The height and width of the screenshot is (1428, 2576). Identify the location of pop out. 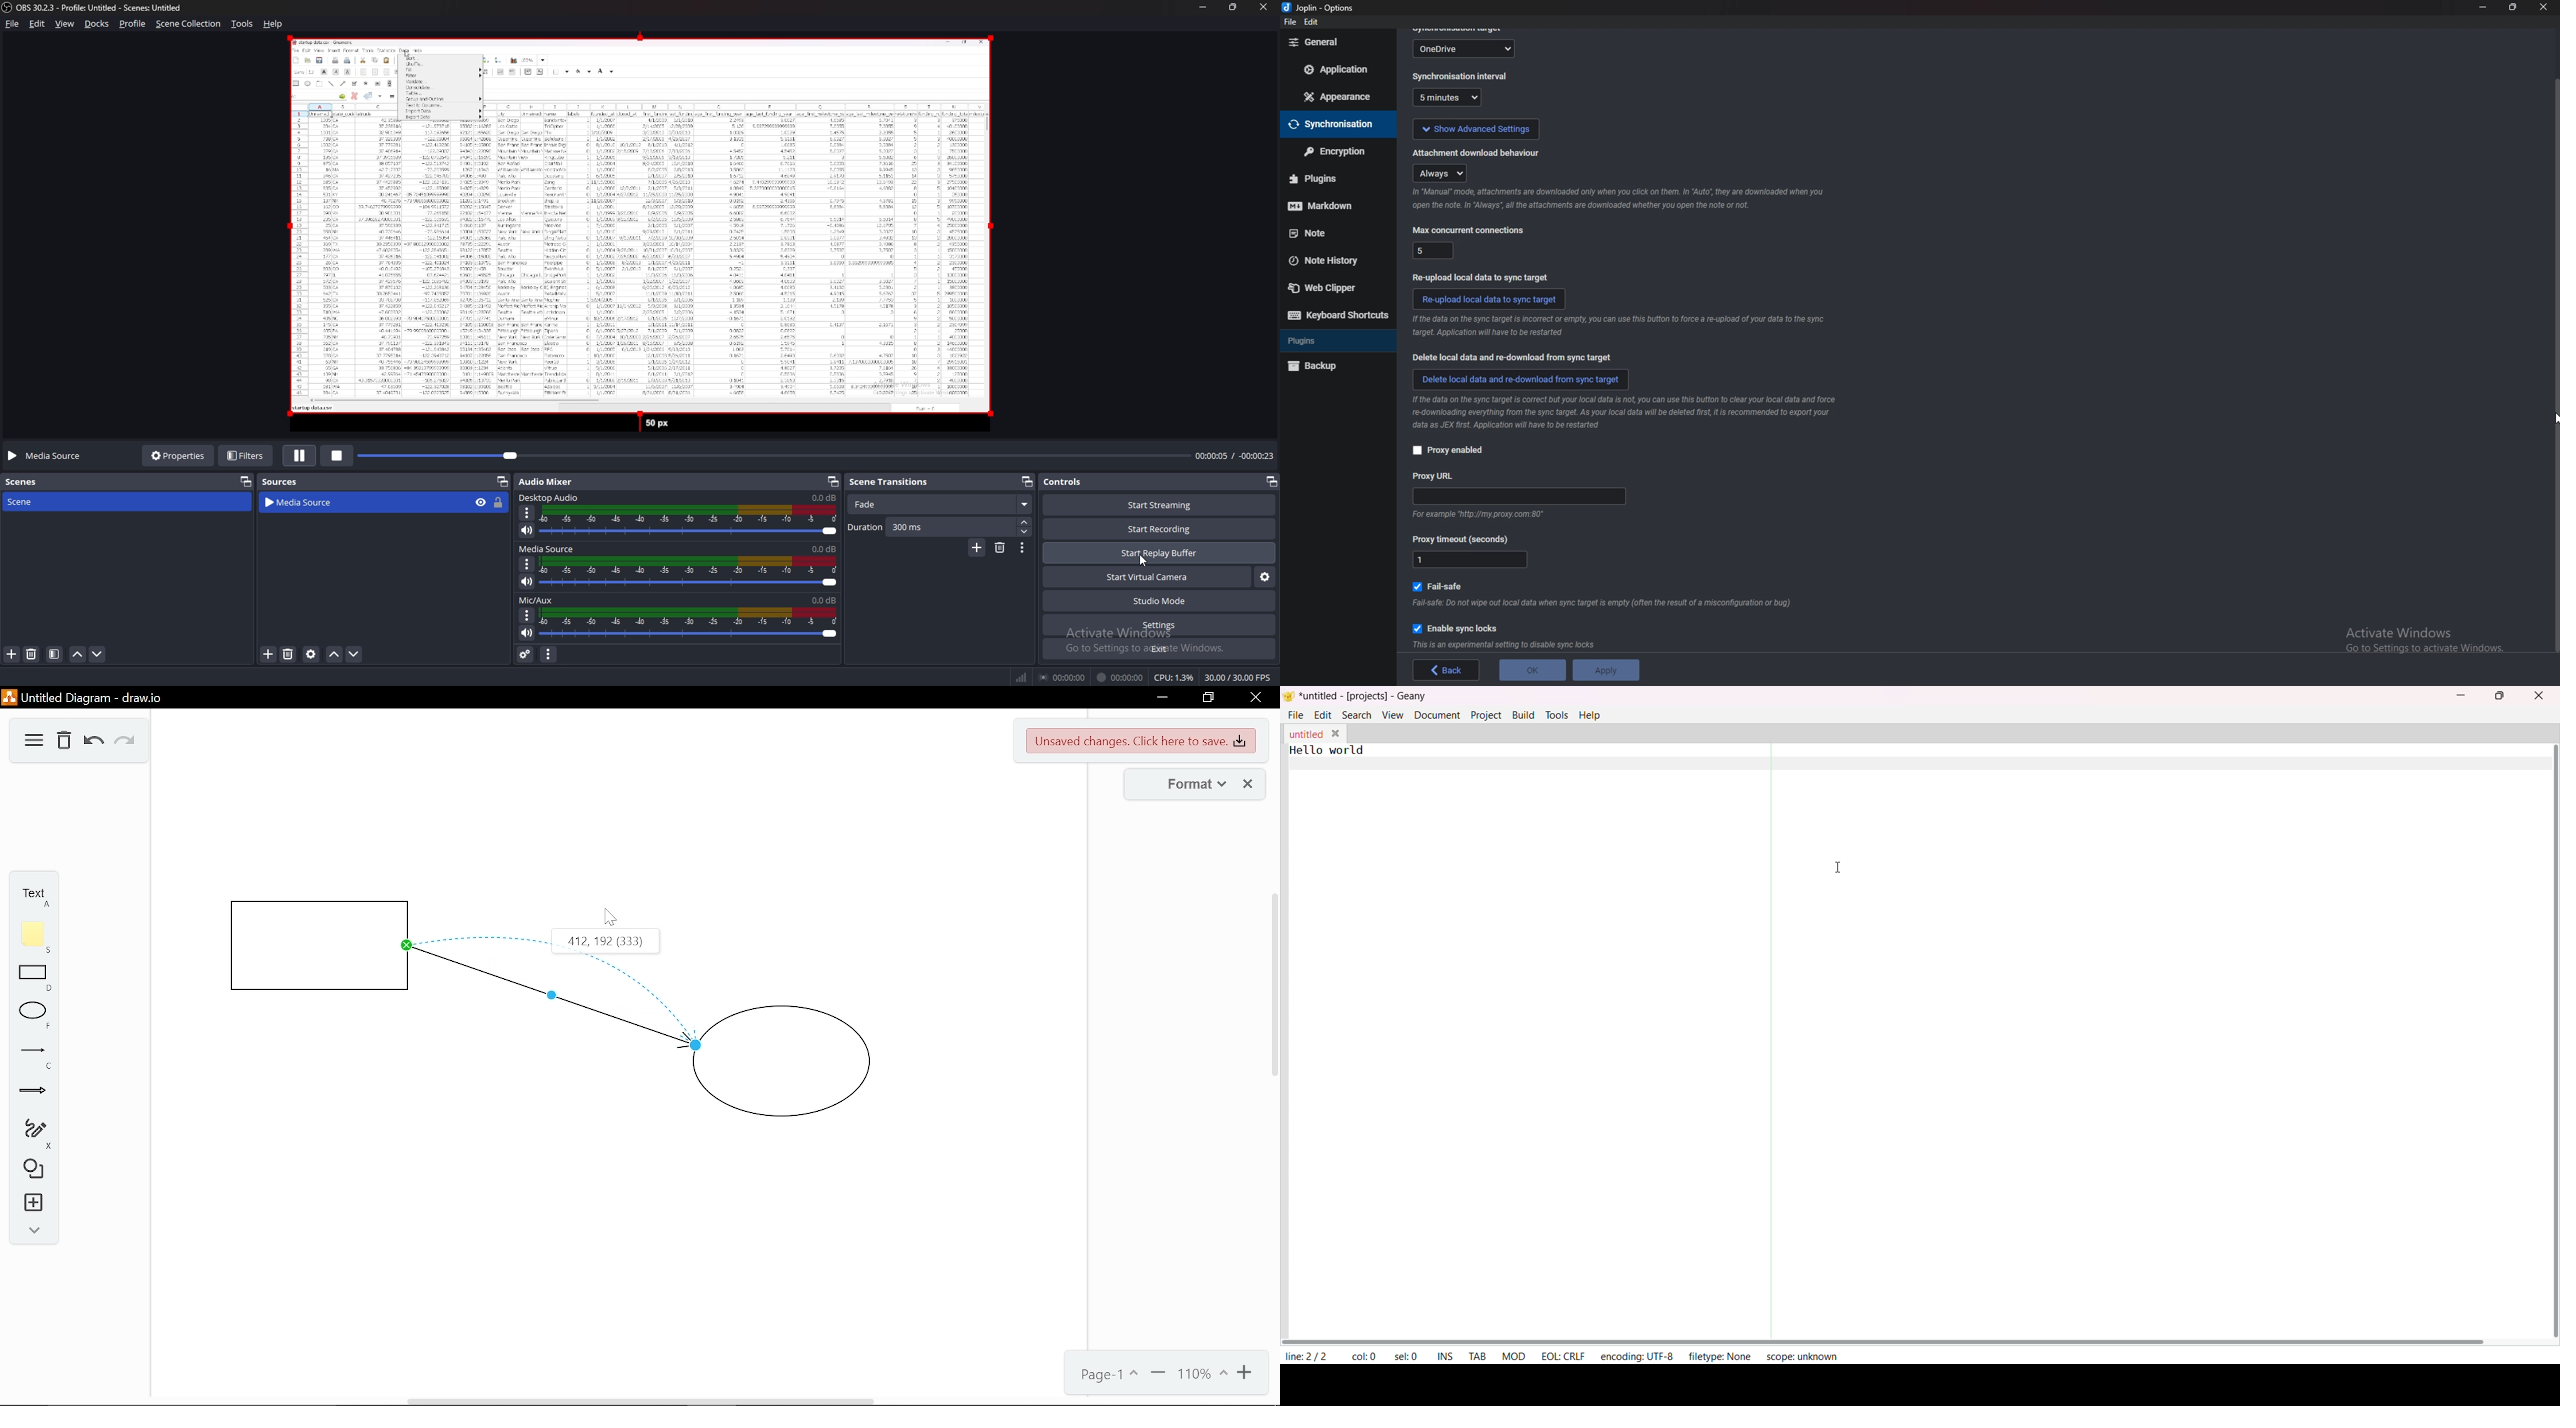
(247, 482).